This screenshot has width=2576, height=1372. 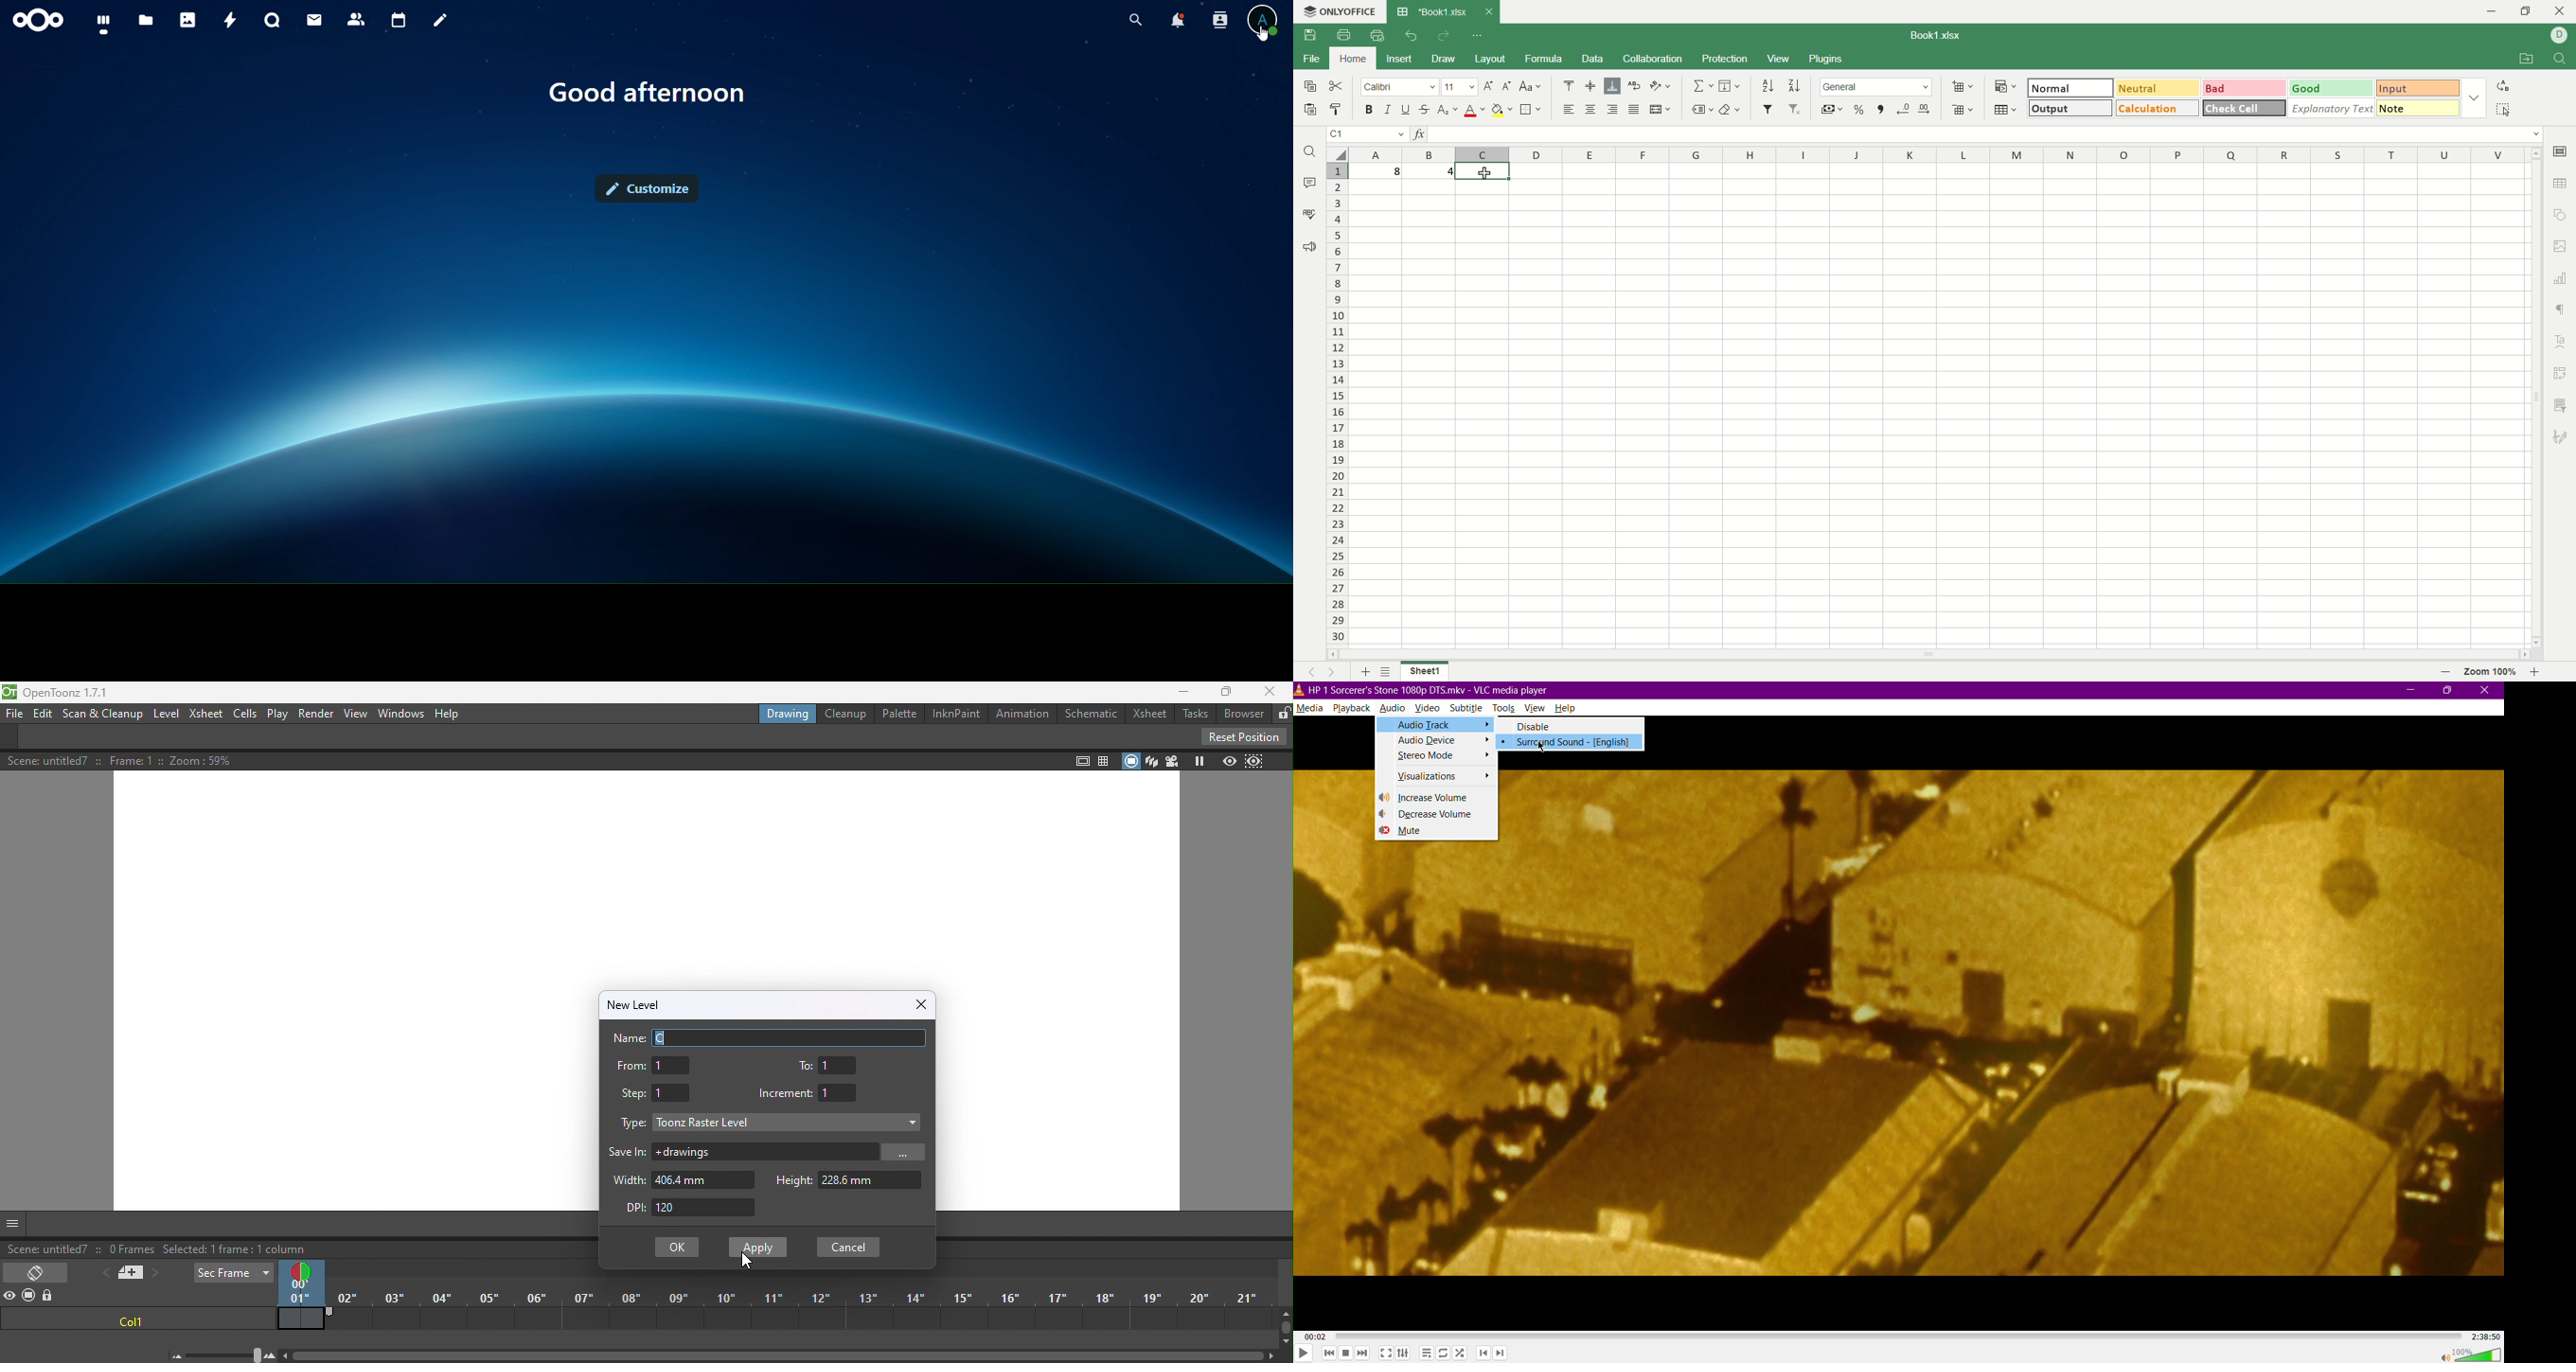 What do you see at coordinates (1861, 110) in the screenshot?
I see `percent format` at bounding box center [1861, 110].